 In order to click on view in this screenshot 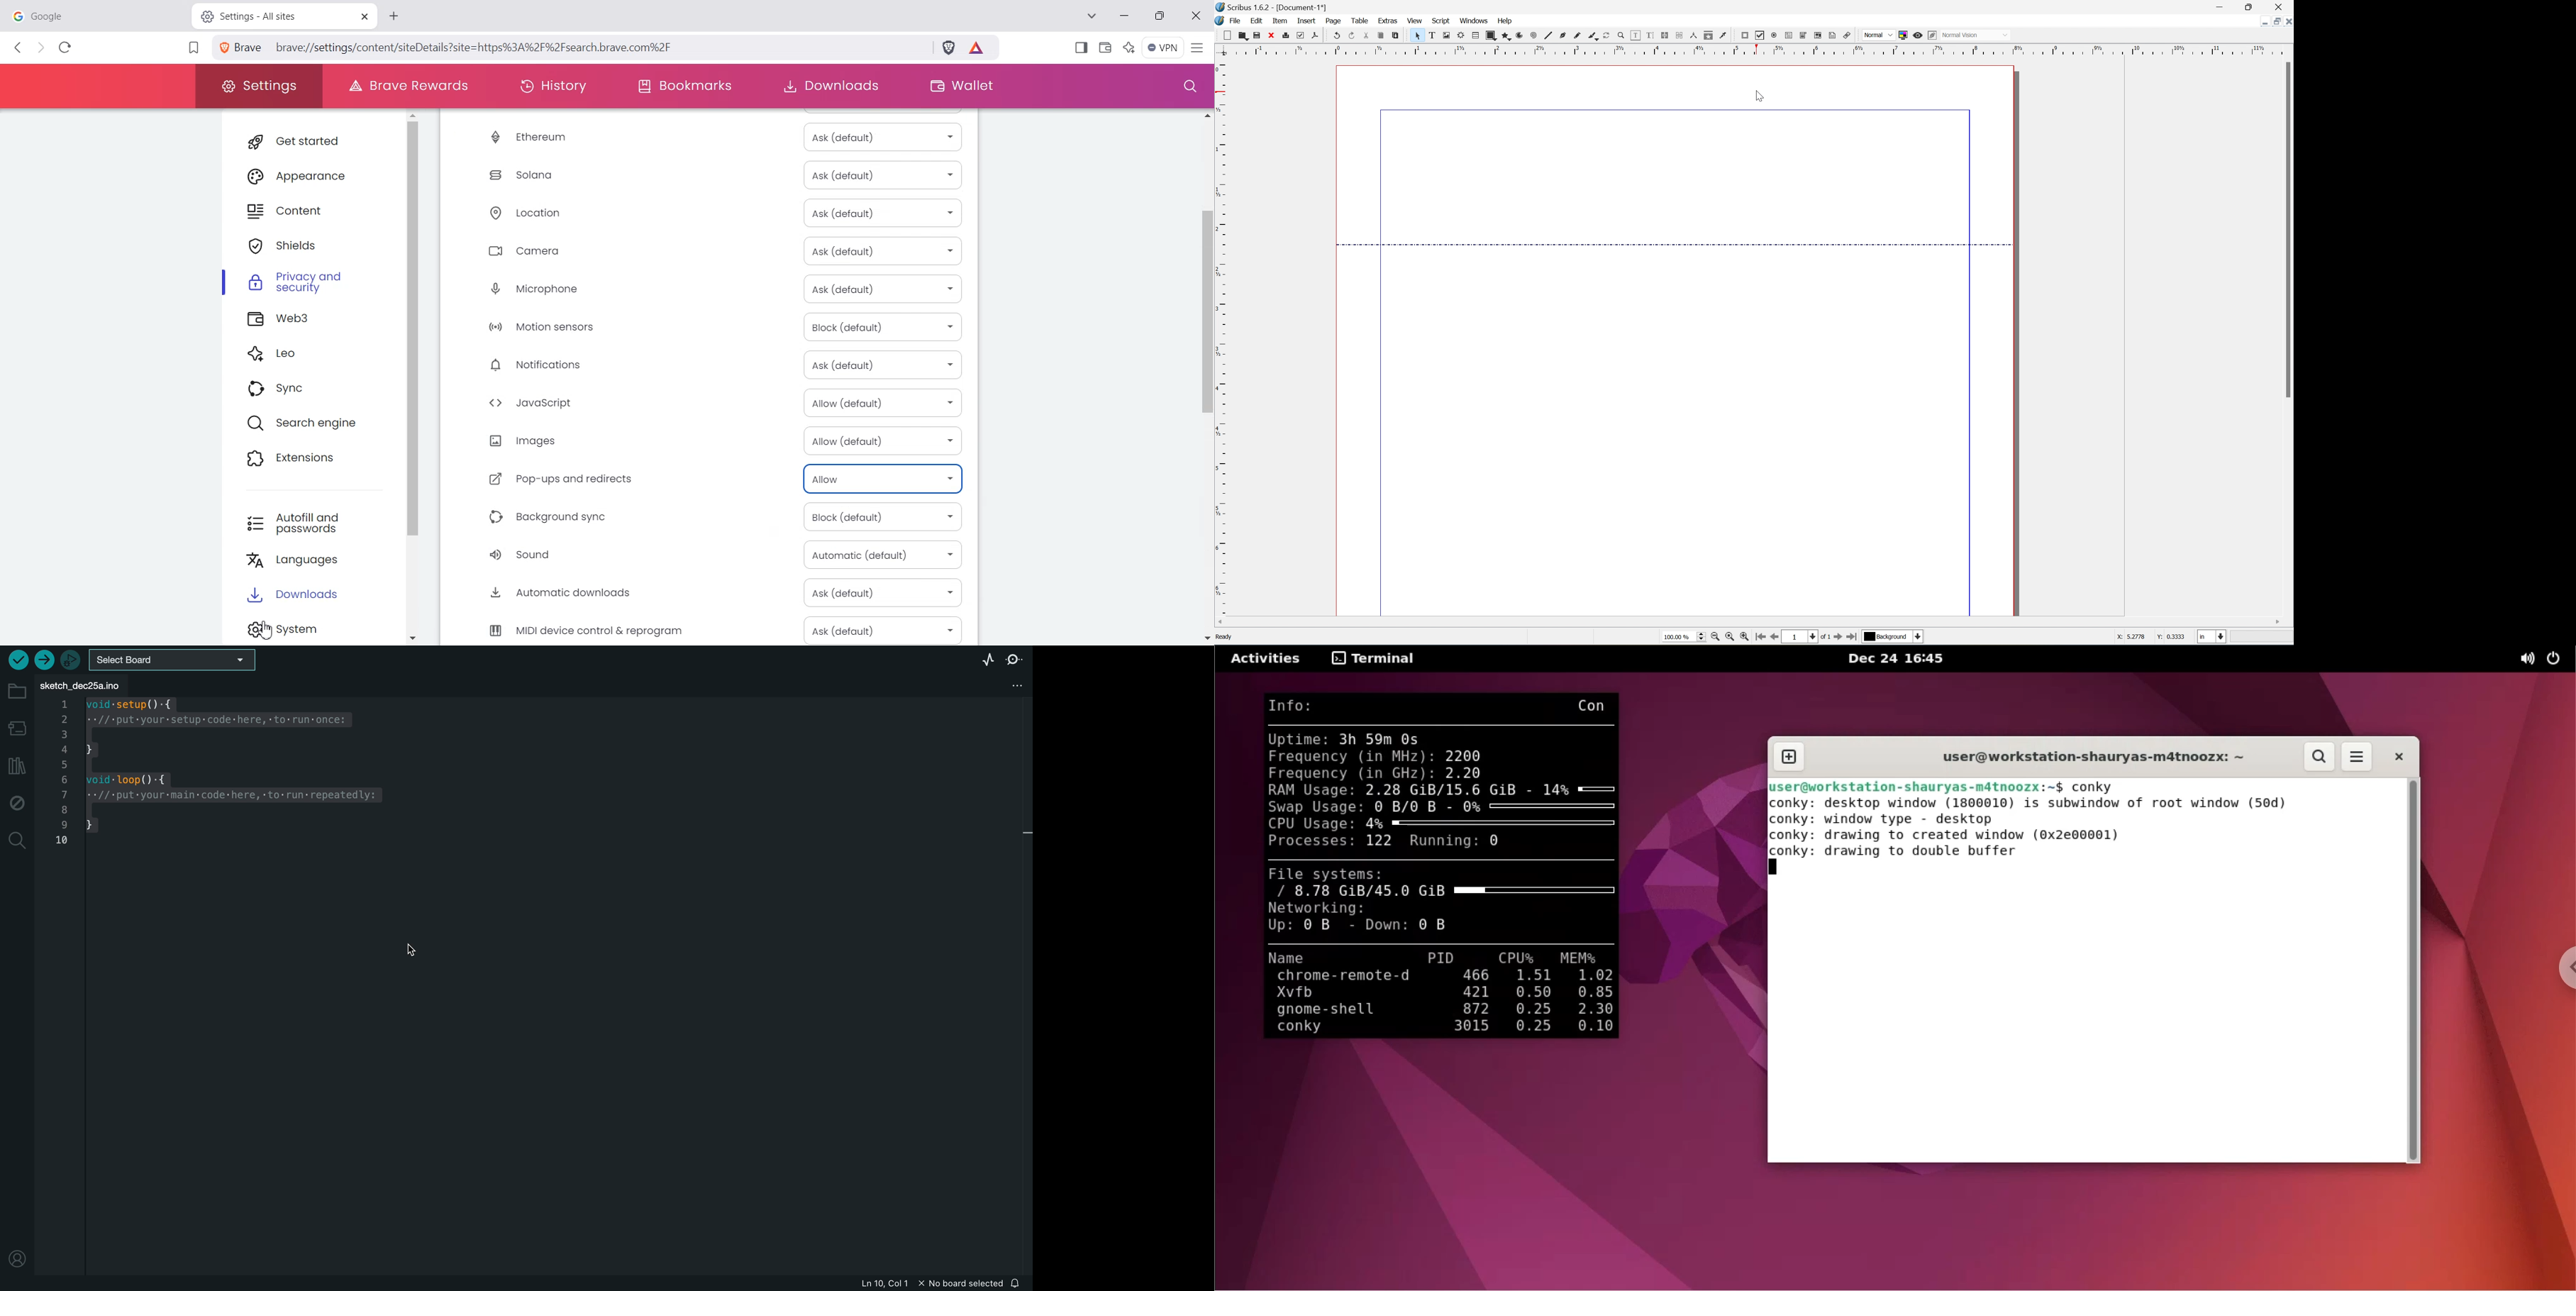, I will do `click(1416, 20)`.